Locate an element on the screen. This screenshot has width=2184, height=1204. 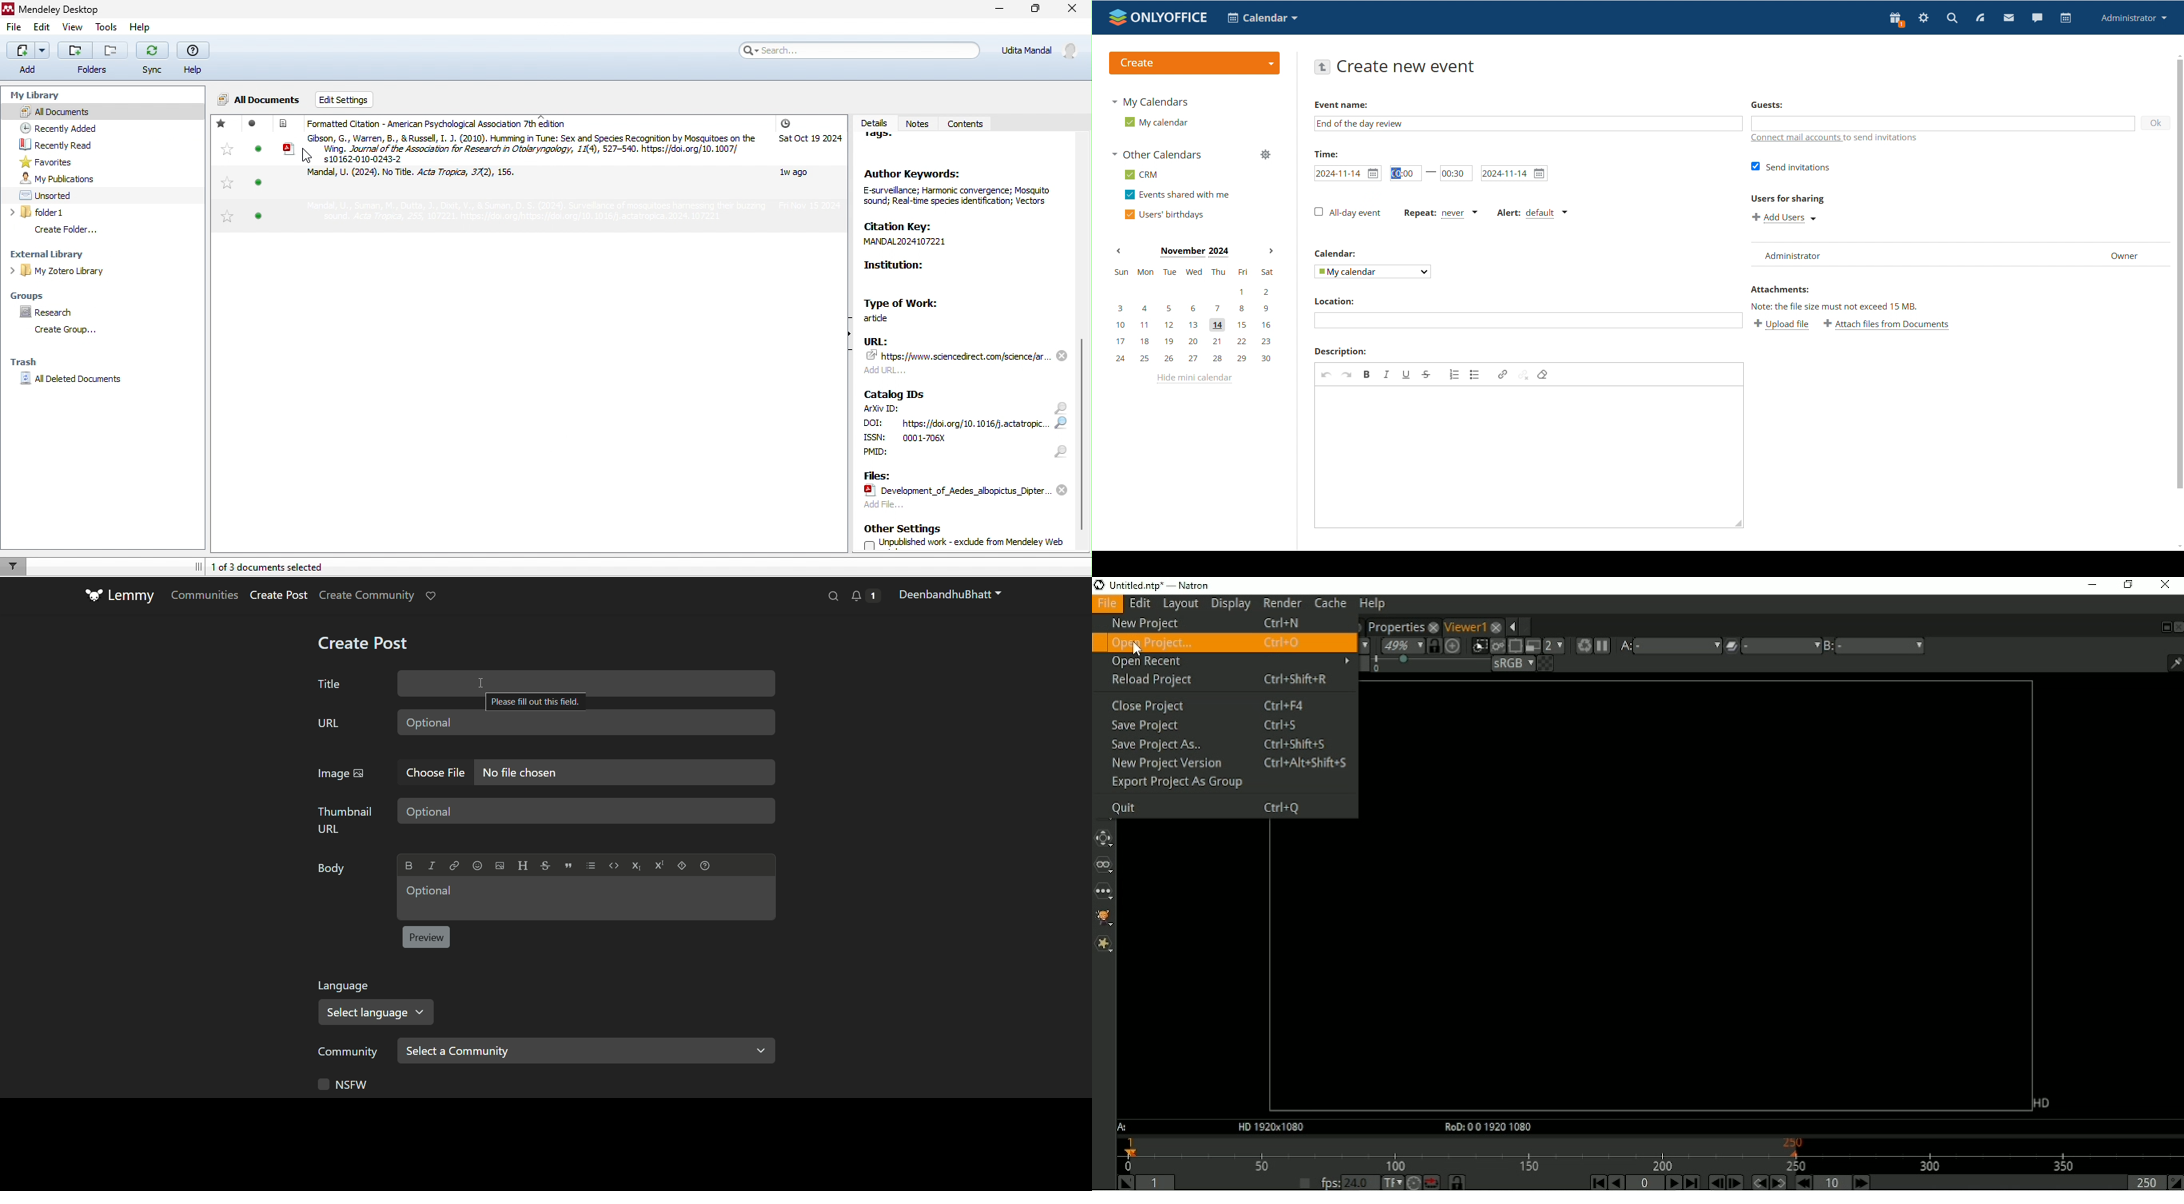
italic is located at coordinates (1387, 374).